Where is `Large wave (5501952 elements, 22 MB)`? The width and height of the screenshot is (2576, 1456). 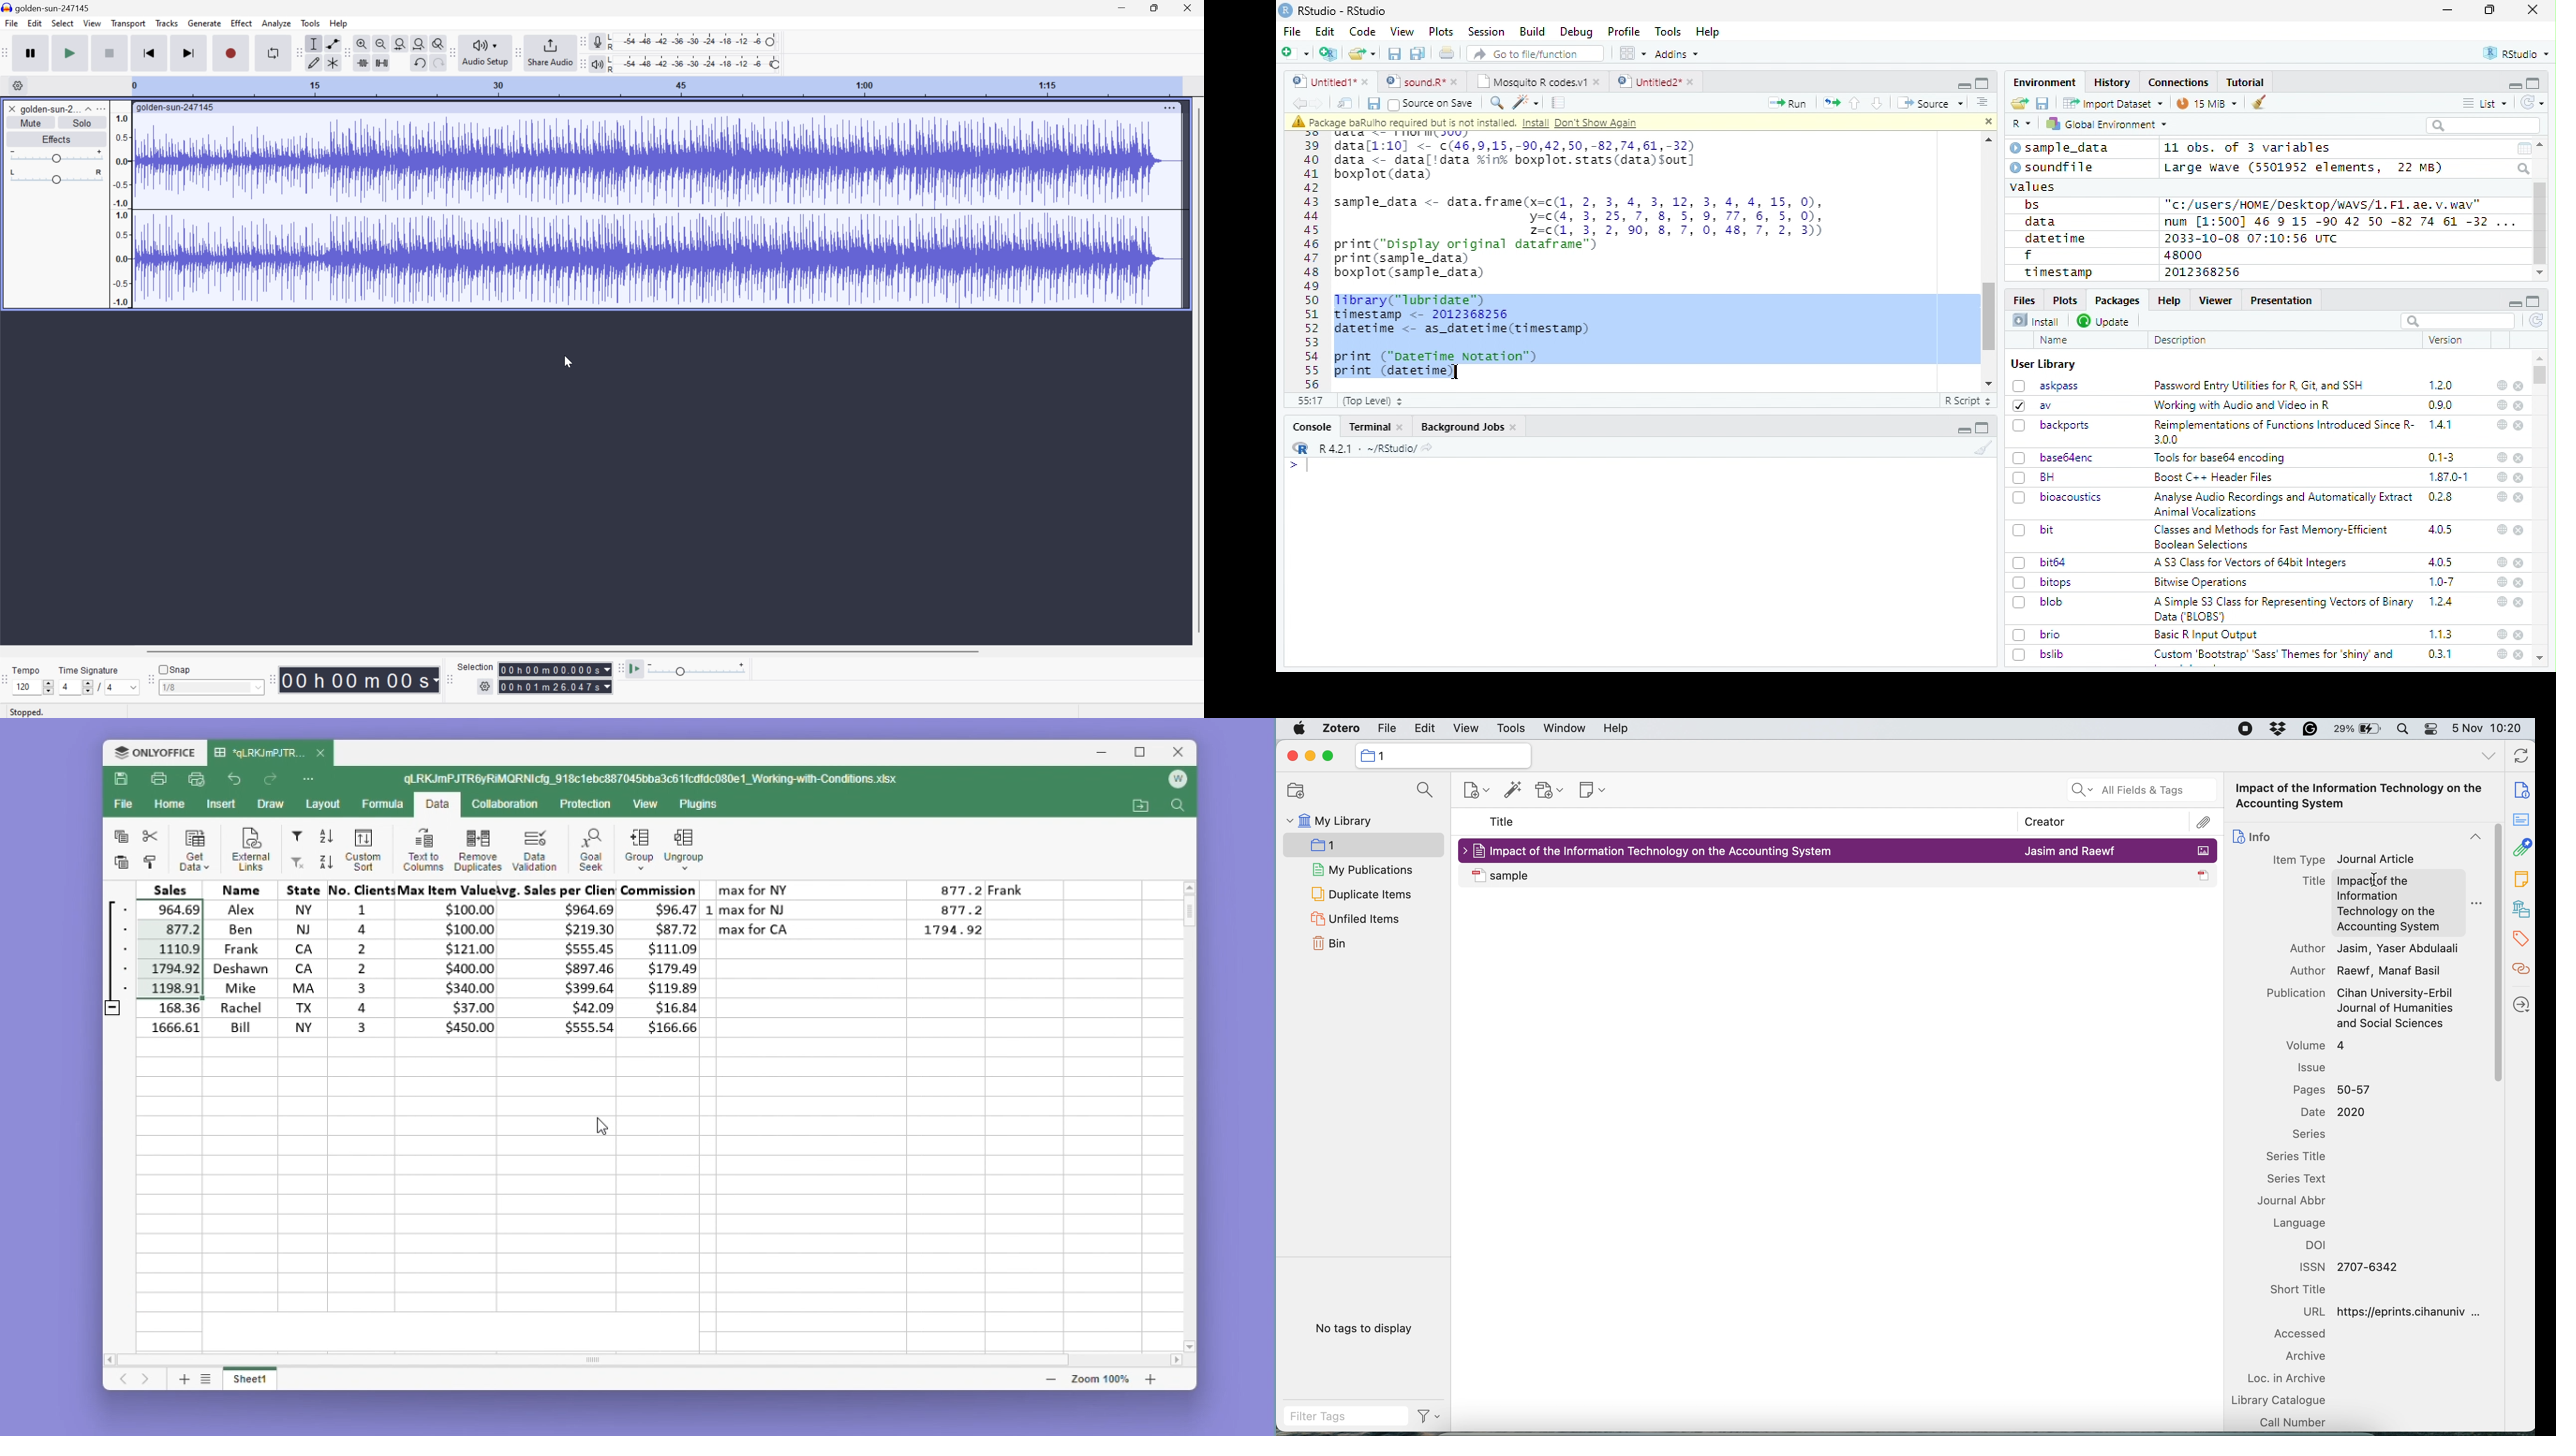 Large wave (5501952 elements, 22 MB) is located at coordinates (2306, 168).